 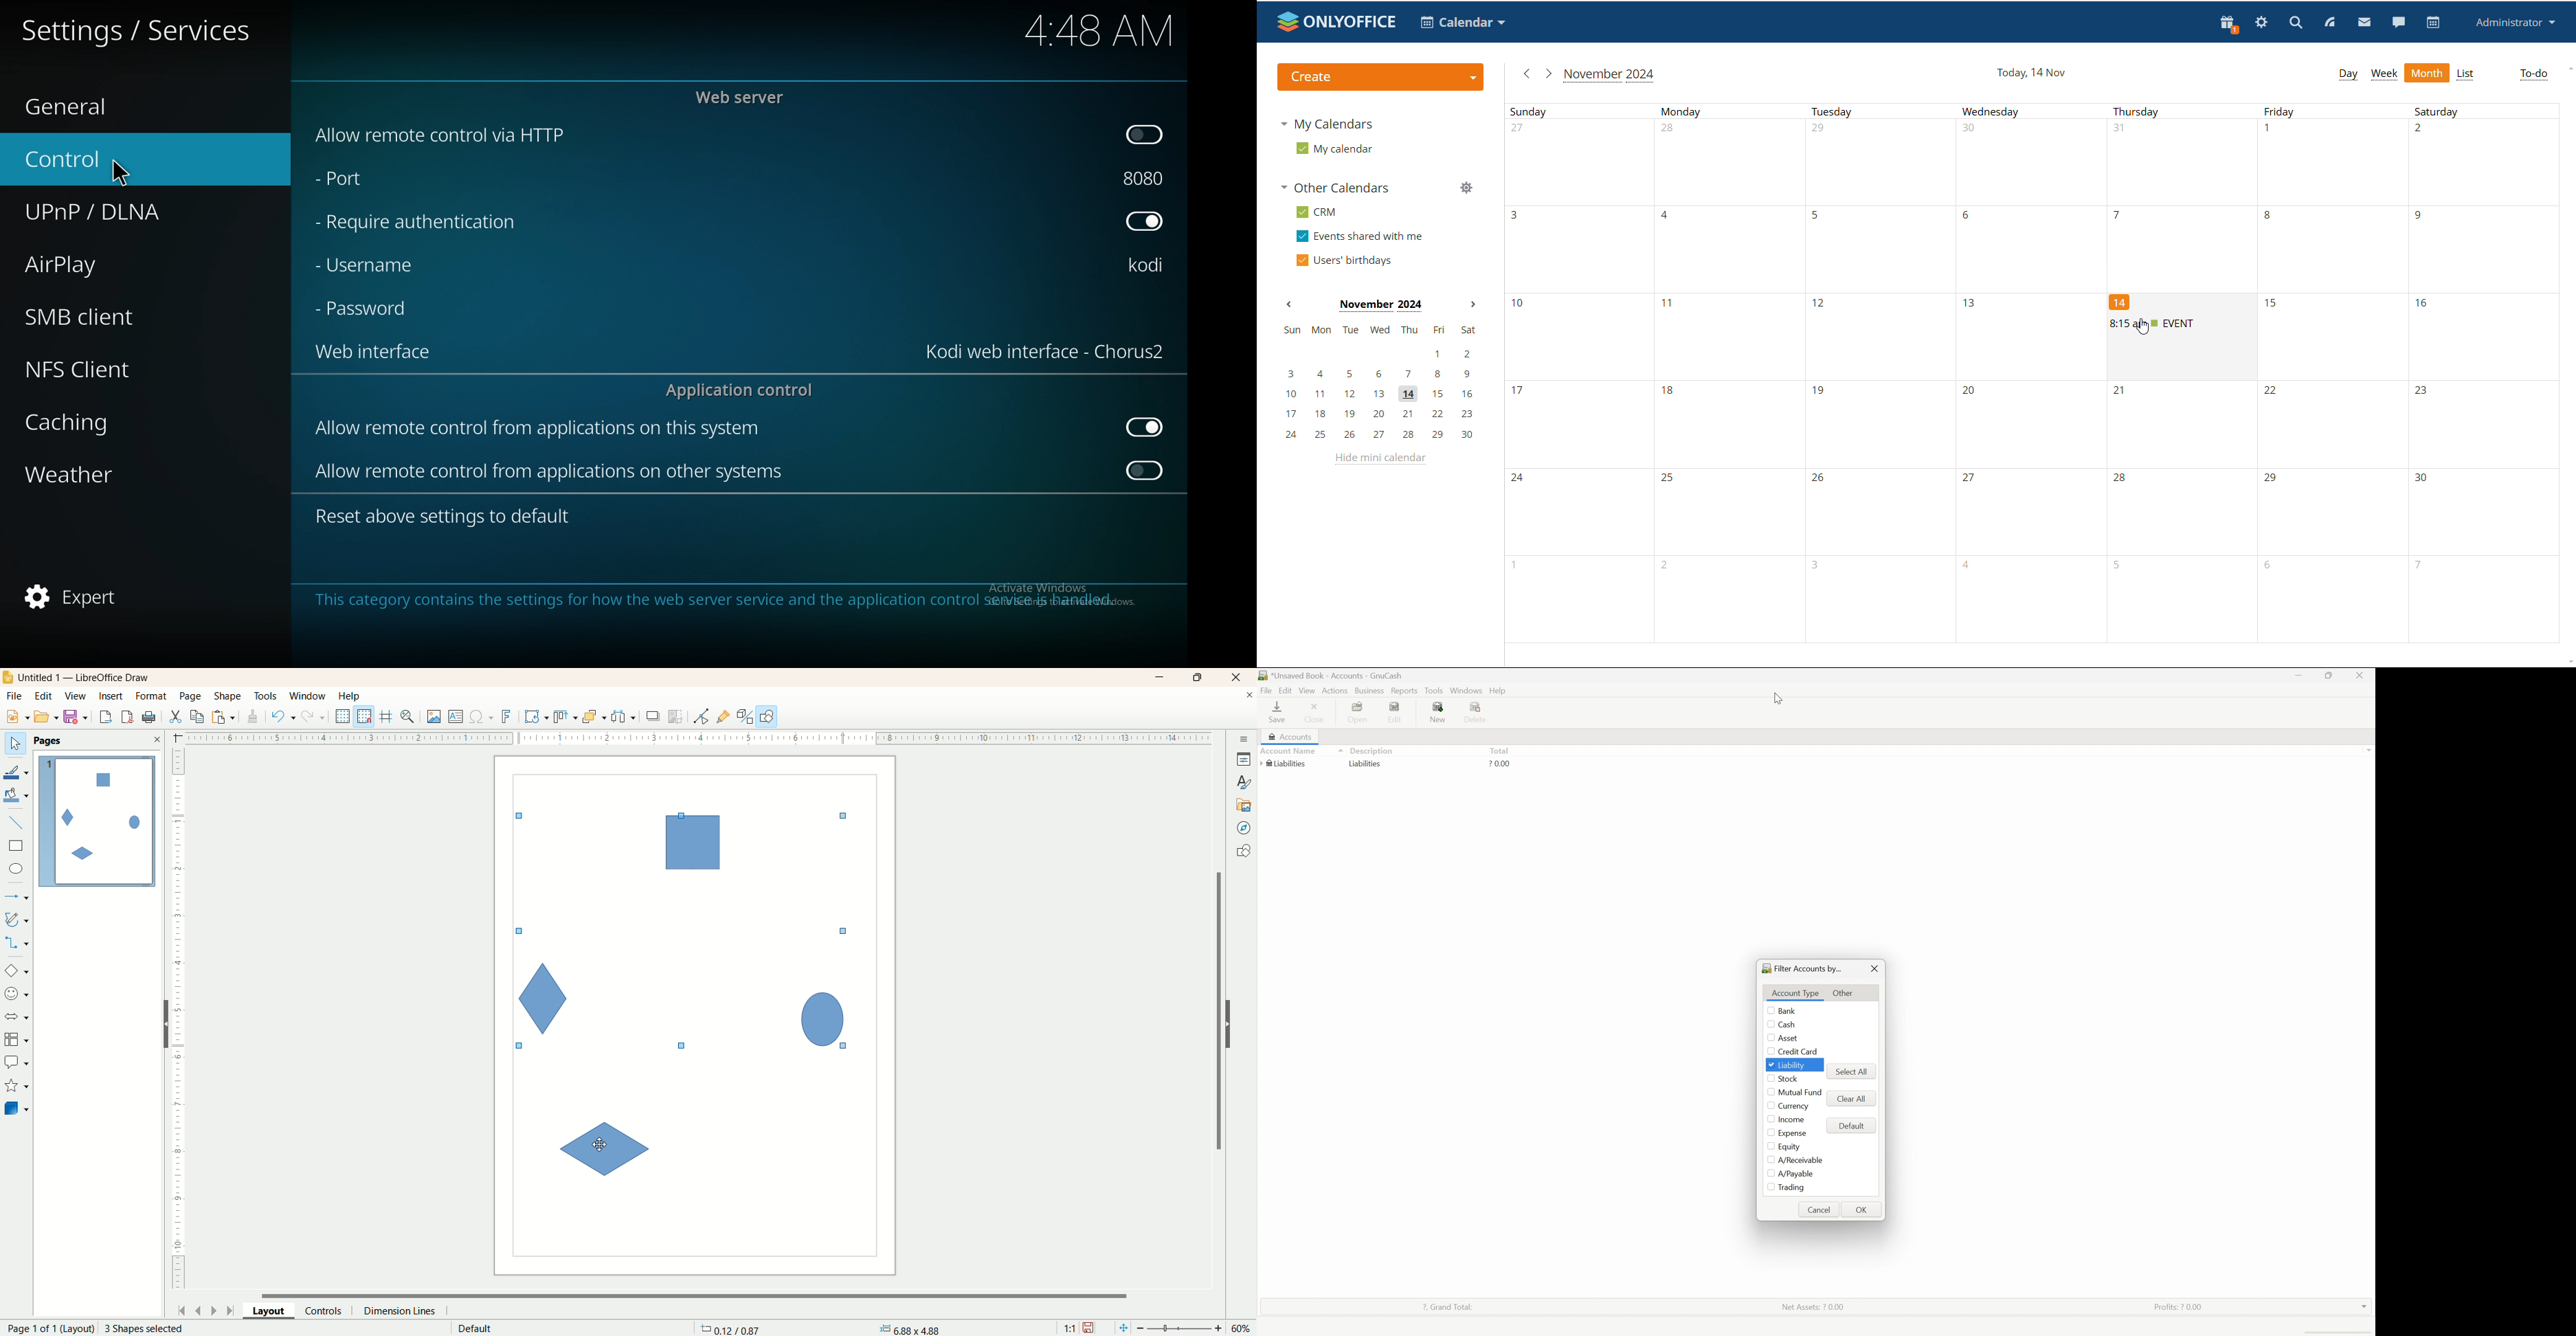 What do you see at coordinates (410, 716) in the screenshot?
I see `zo` at bounding box center [410, 716].